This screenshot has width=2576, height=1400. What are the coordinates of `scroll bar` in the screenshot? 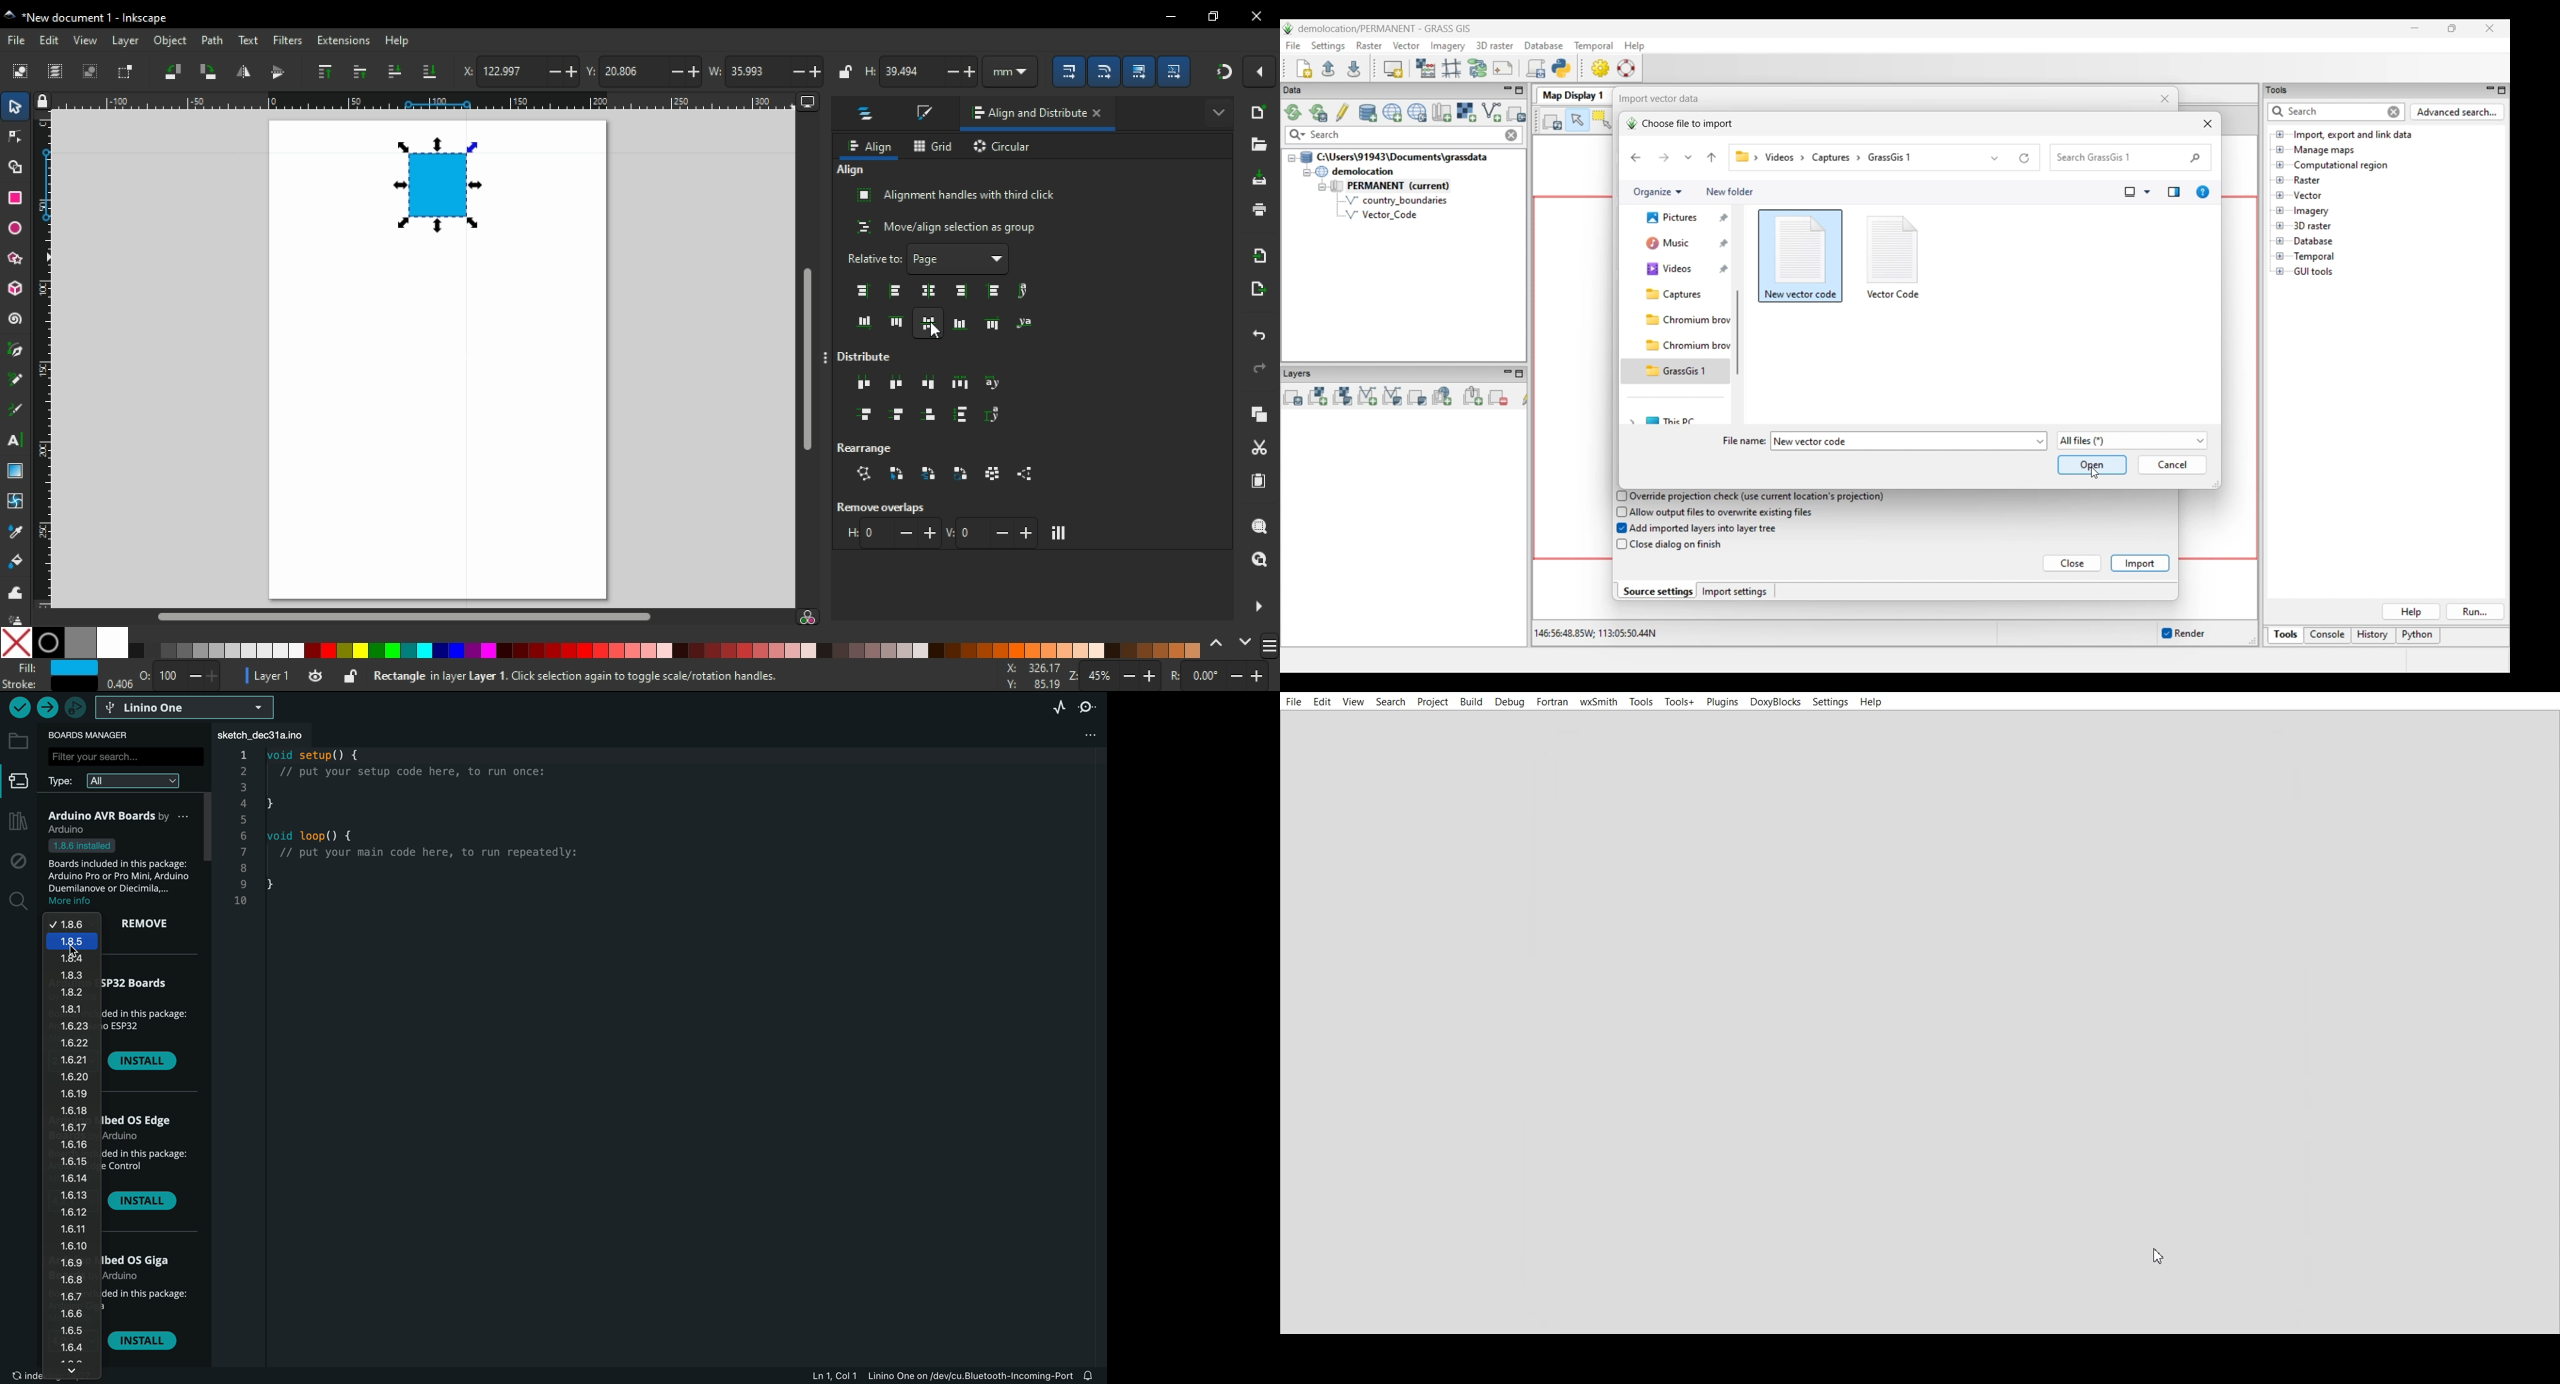 It's located at (423, 616).